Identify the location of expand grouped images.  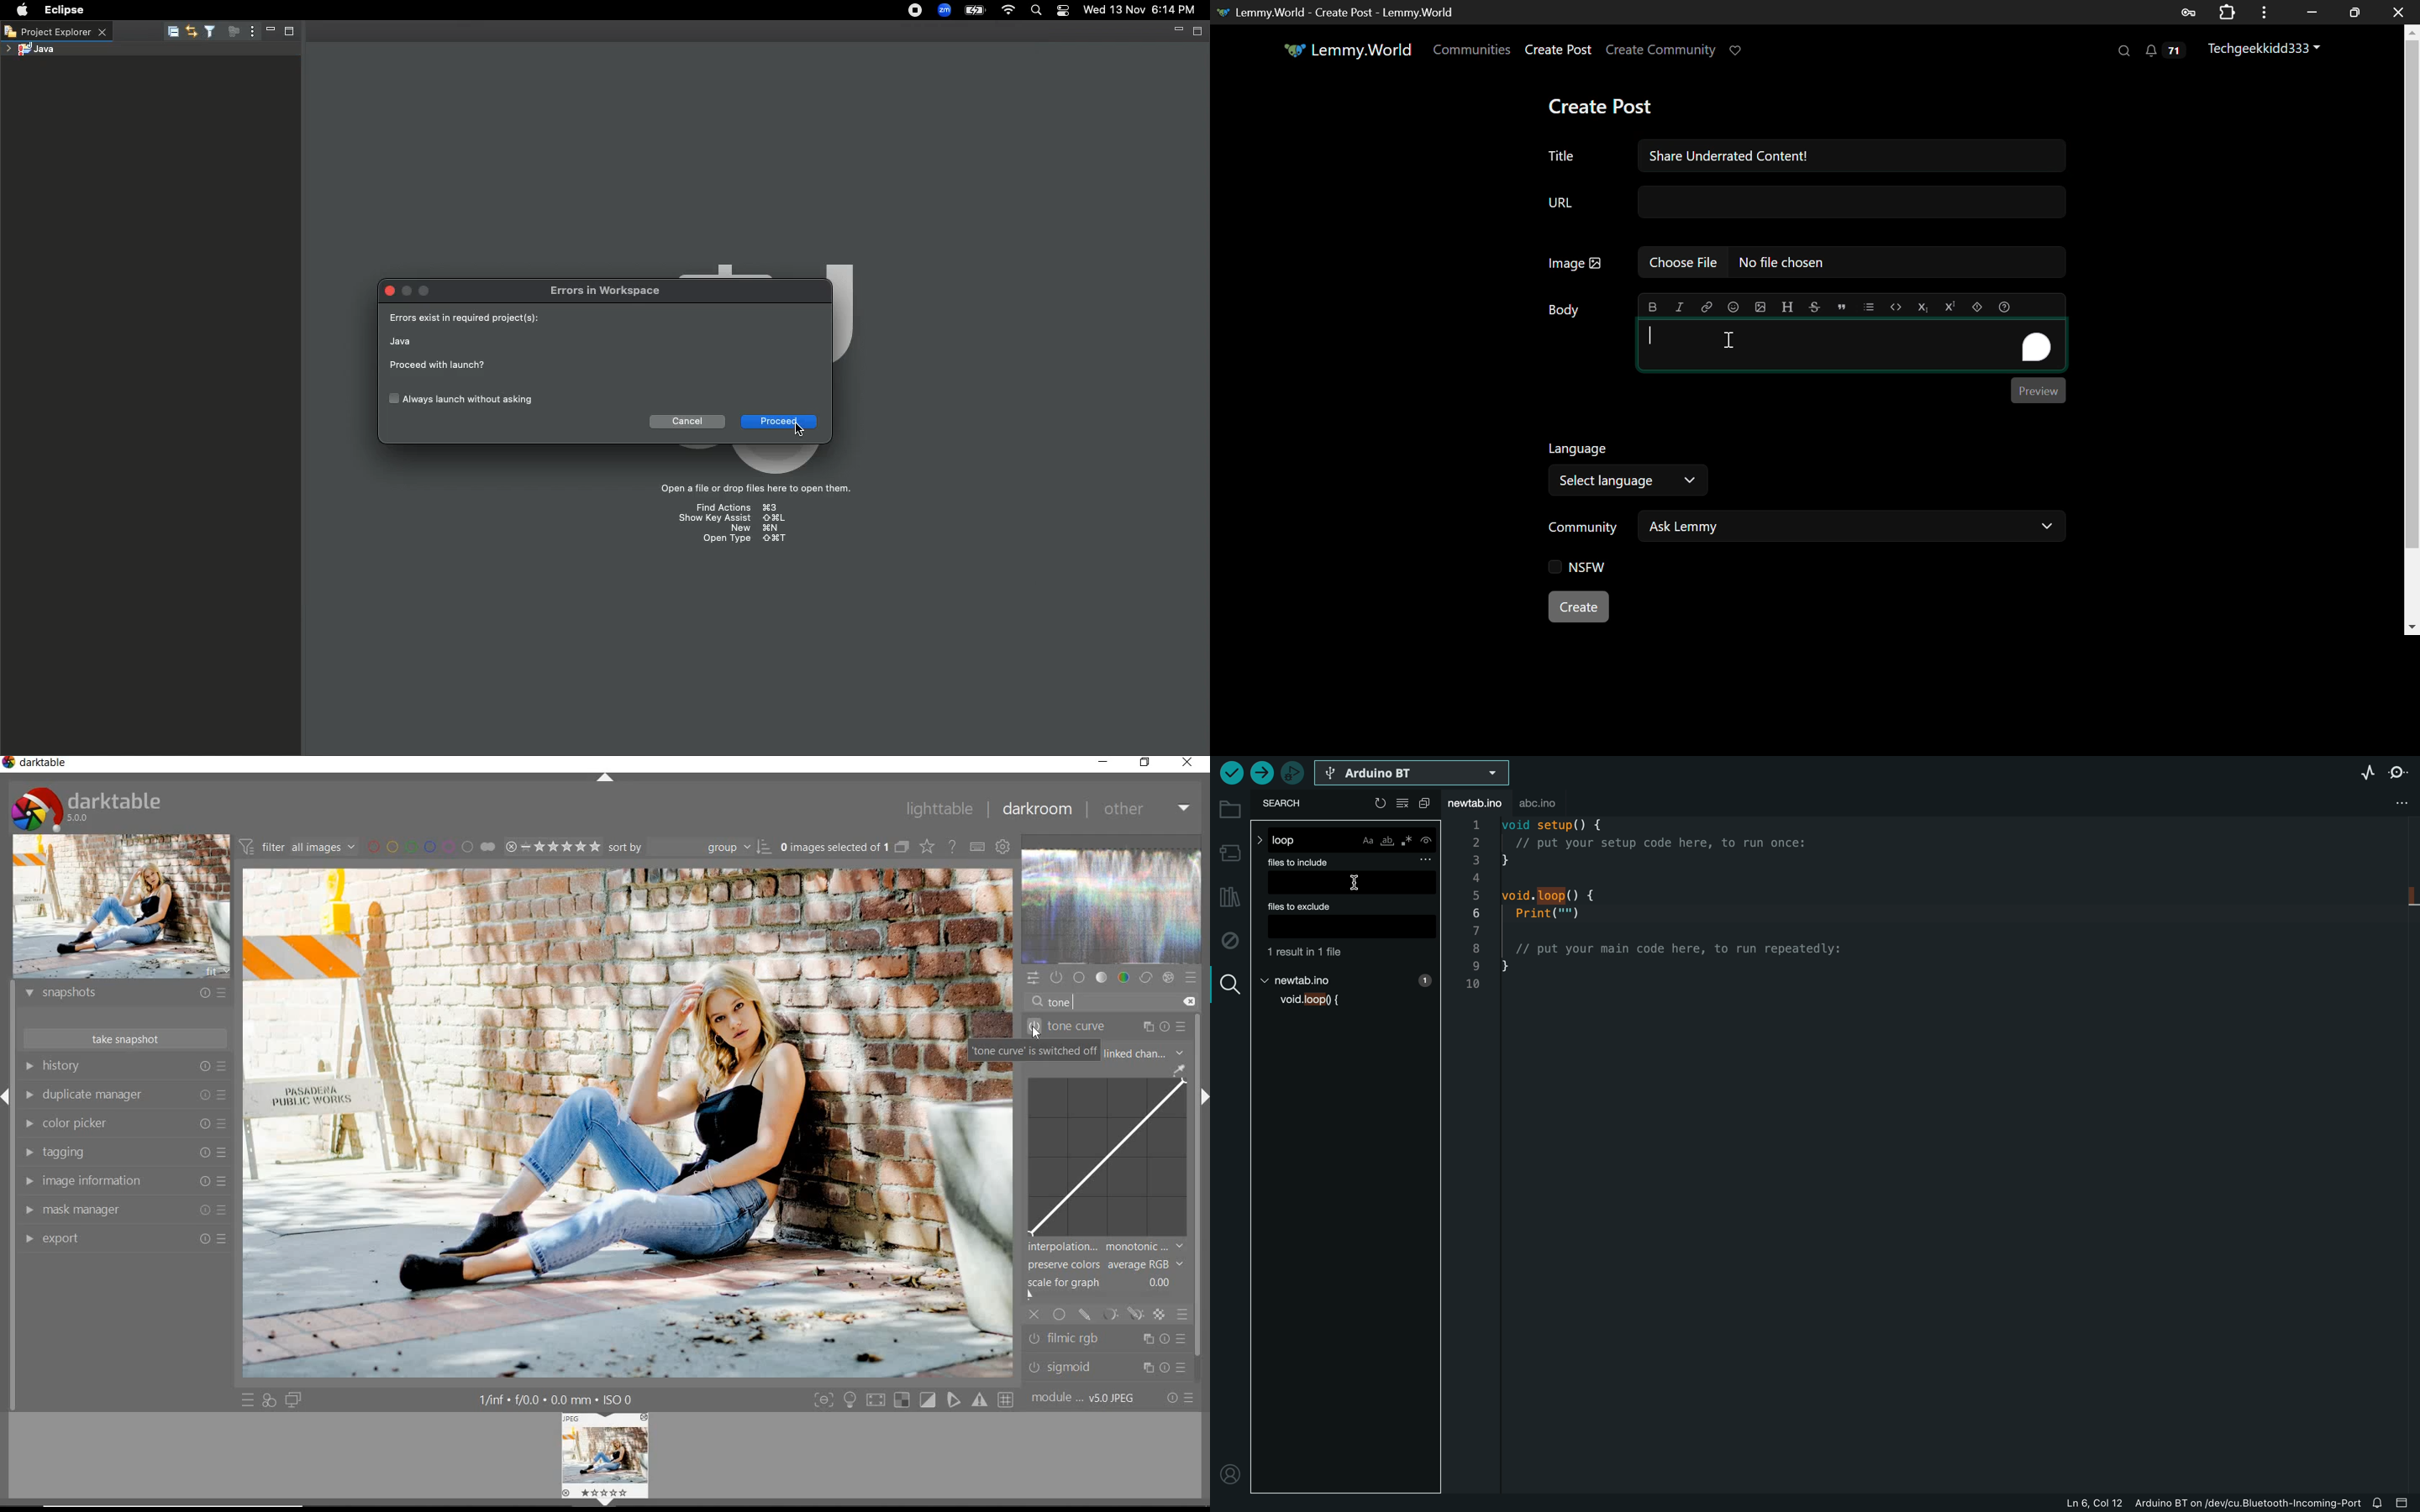
(844, 847).